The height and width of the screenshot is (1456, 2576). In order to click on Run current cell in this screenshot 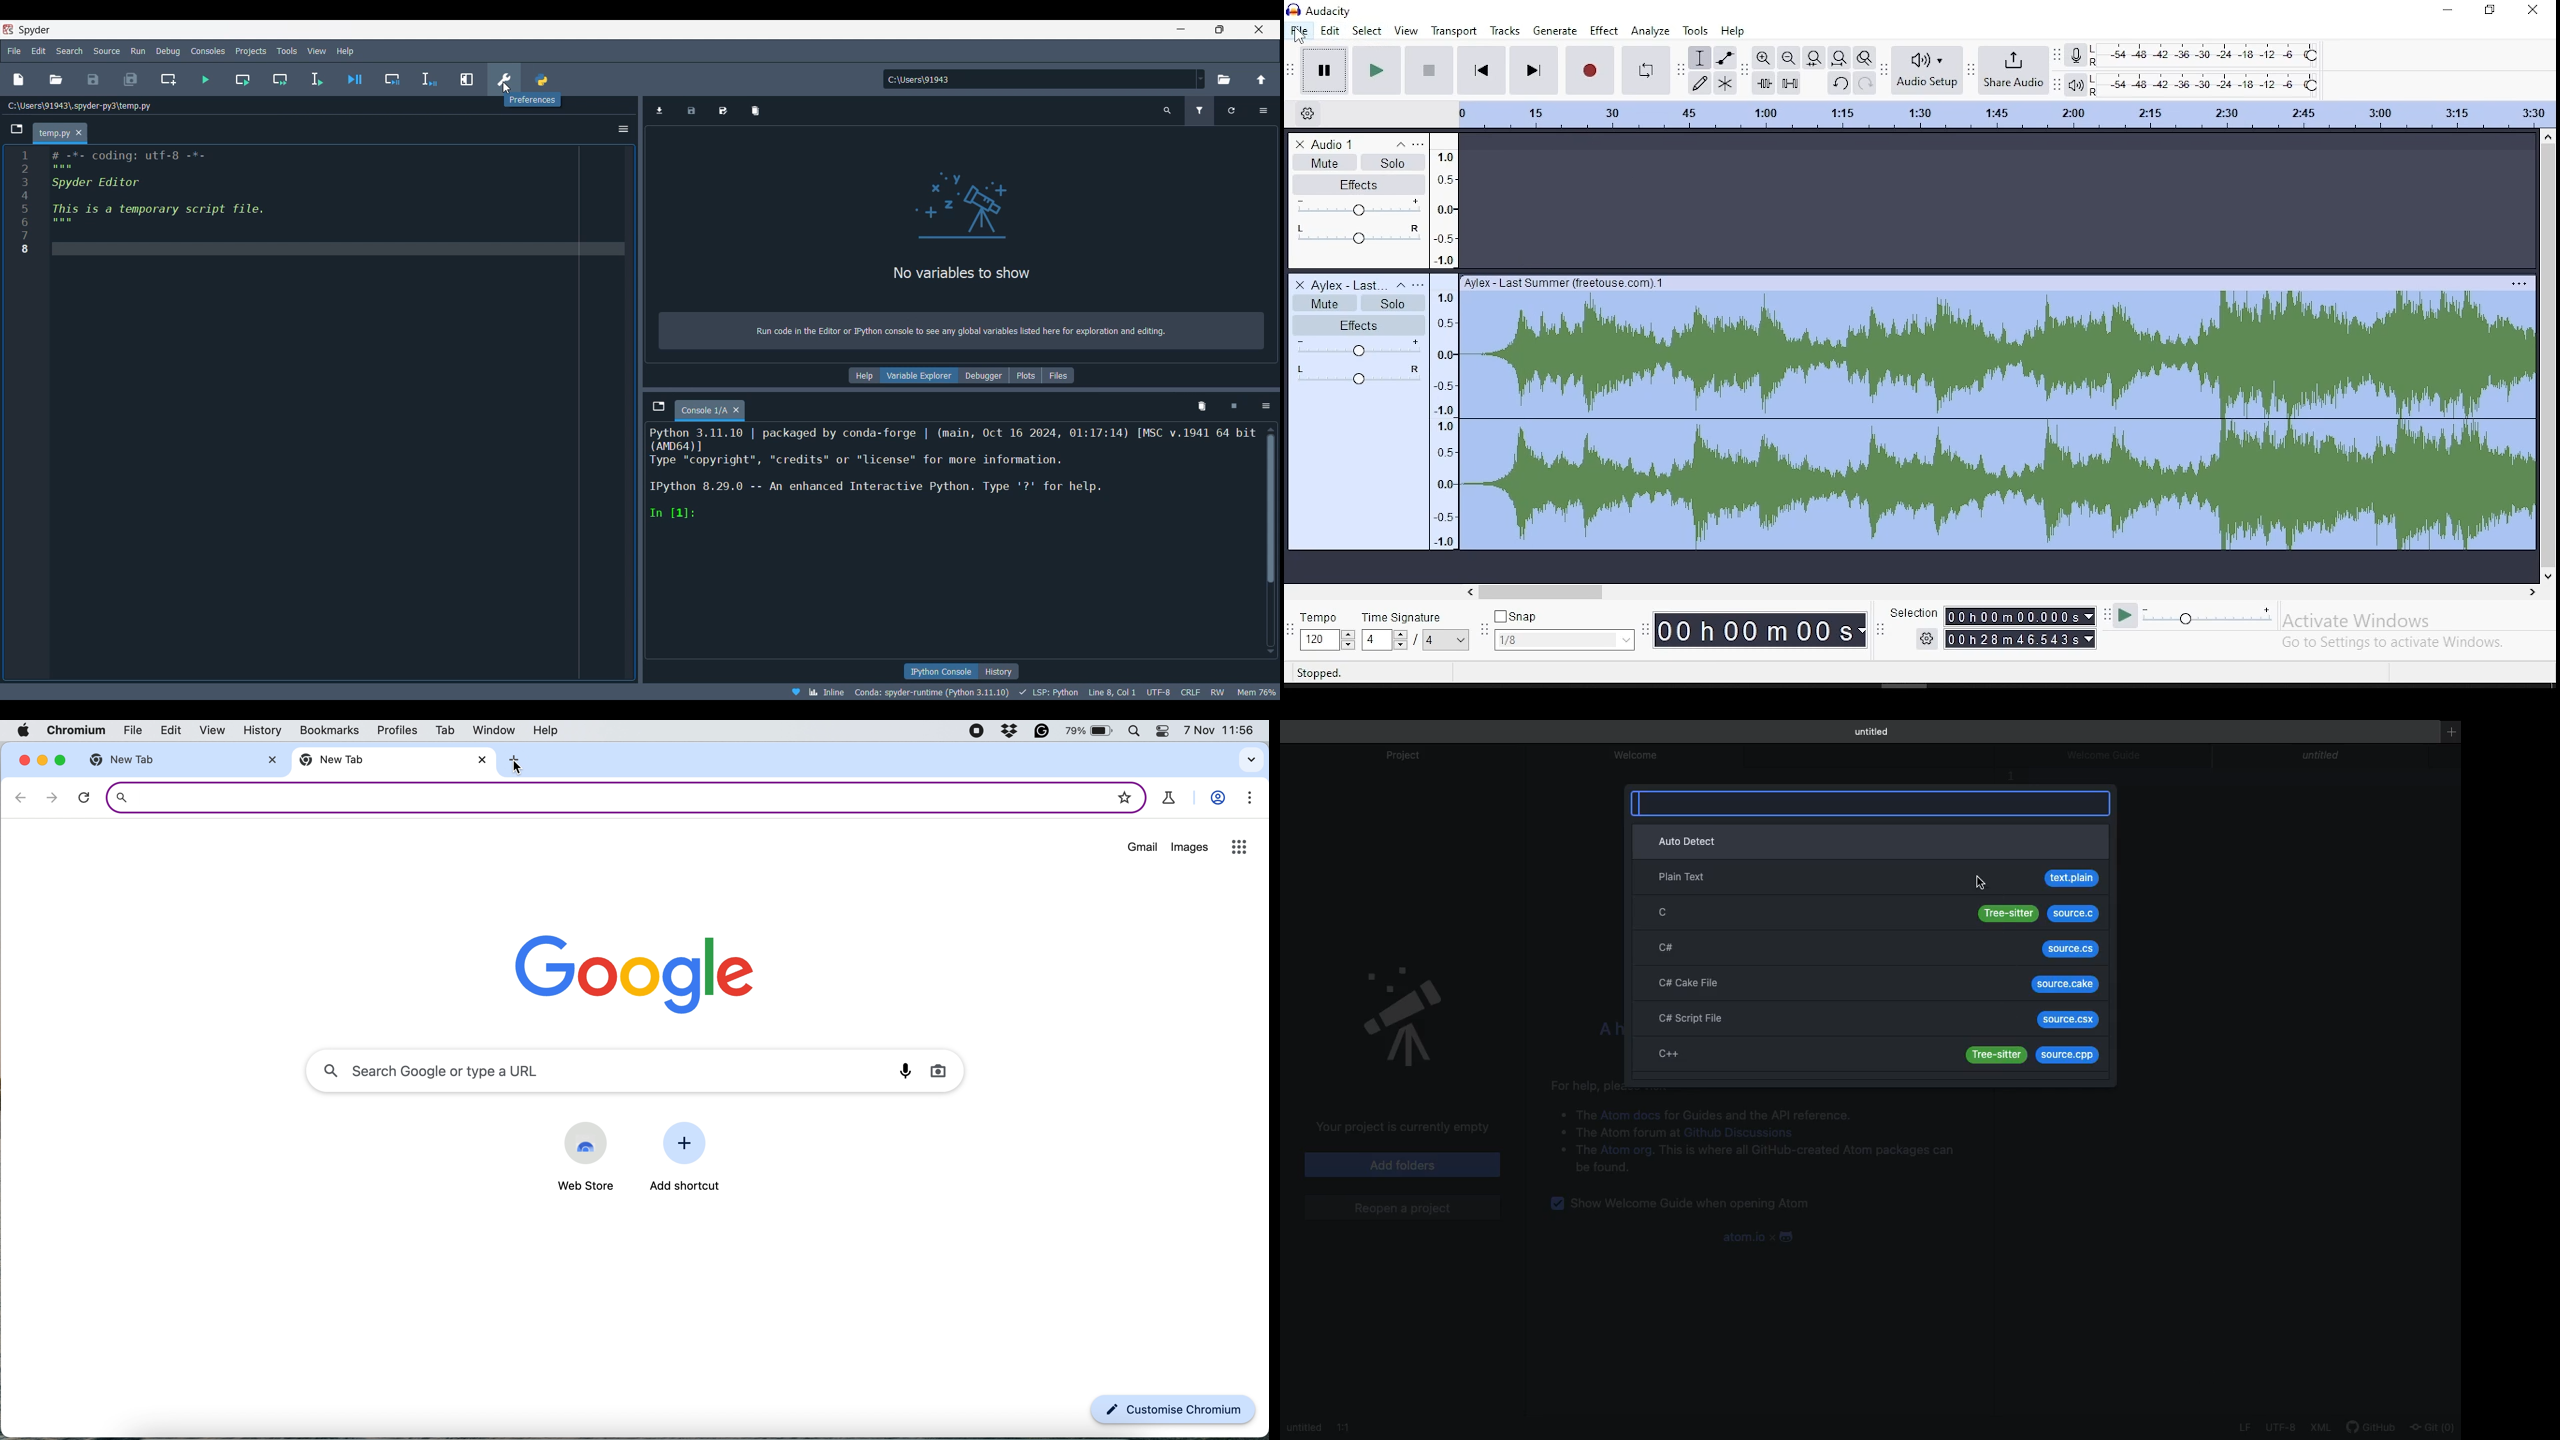, I will do `click(242, 79)`.